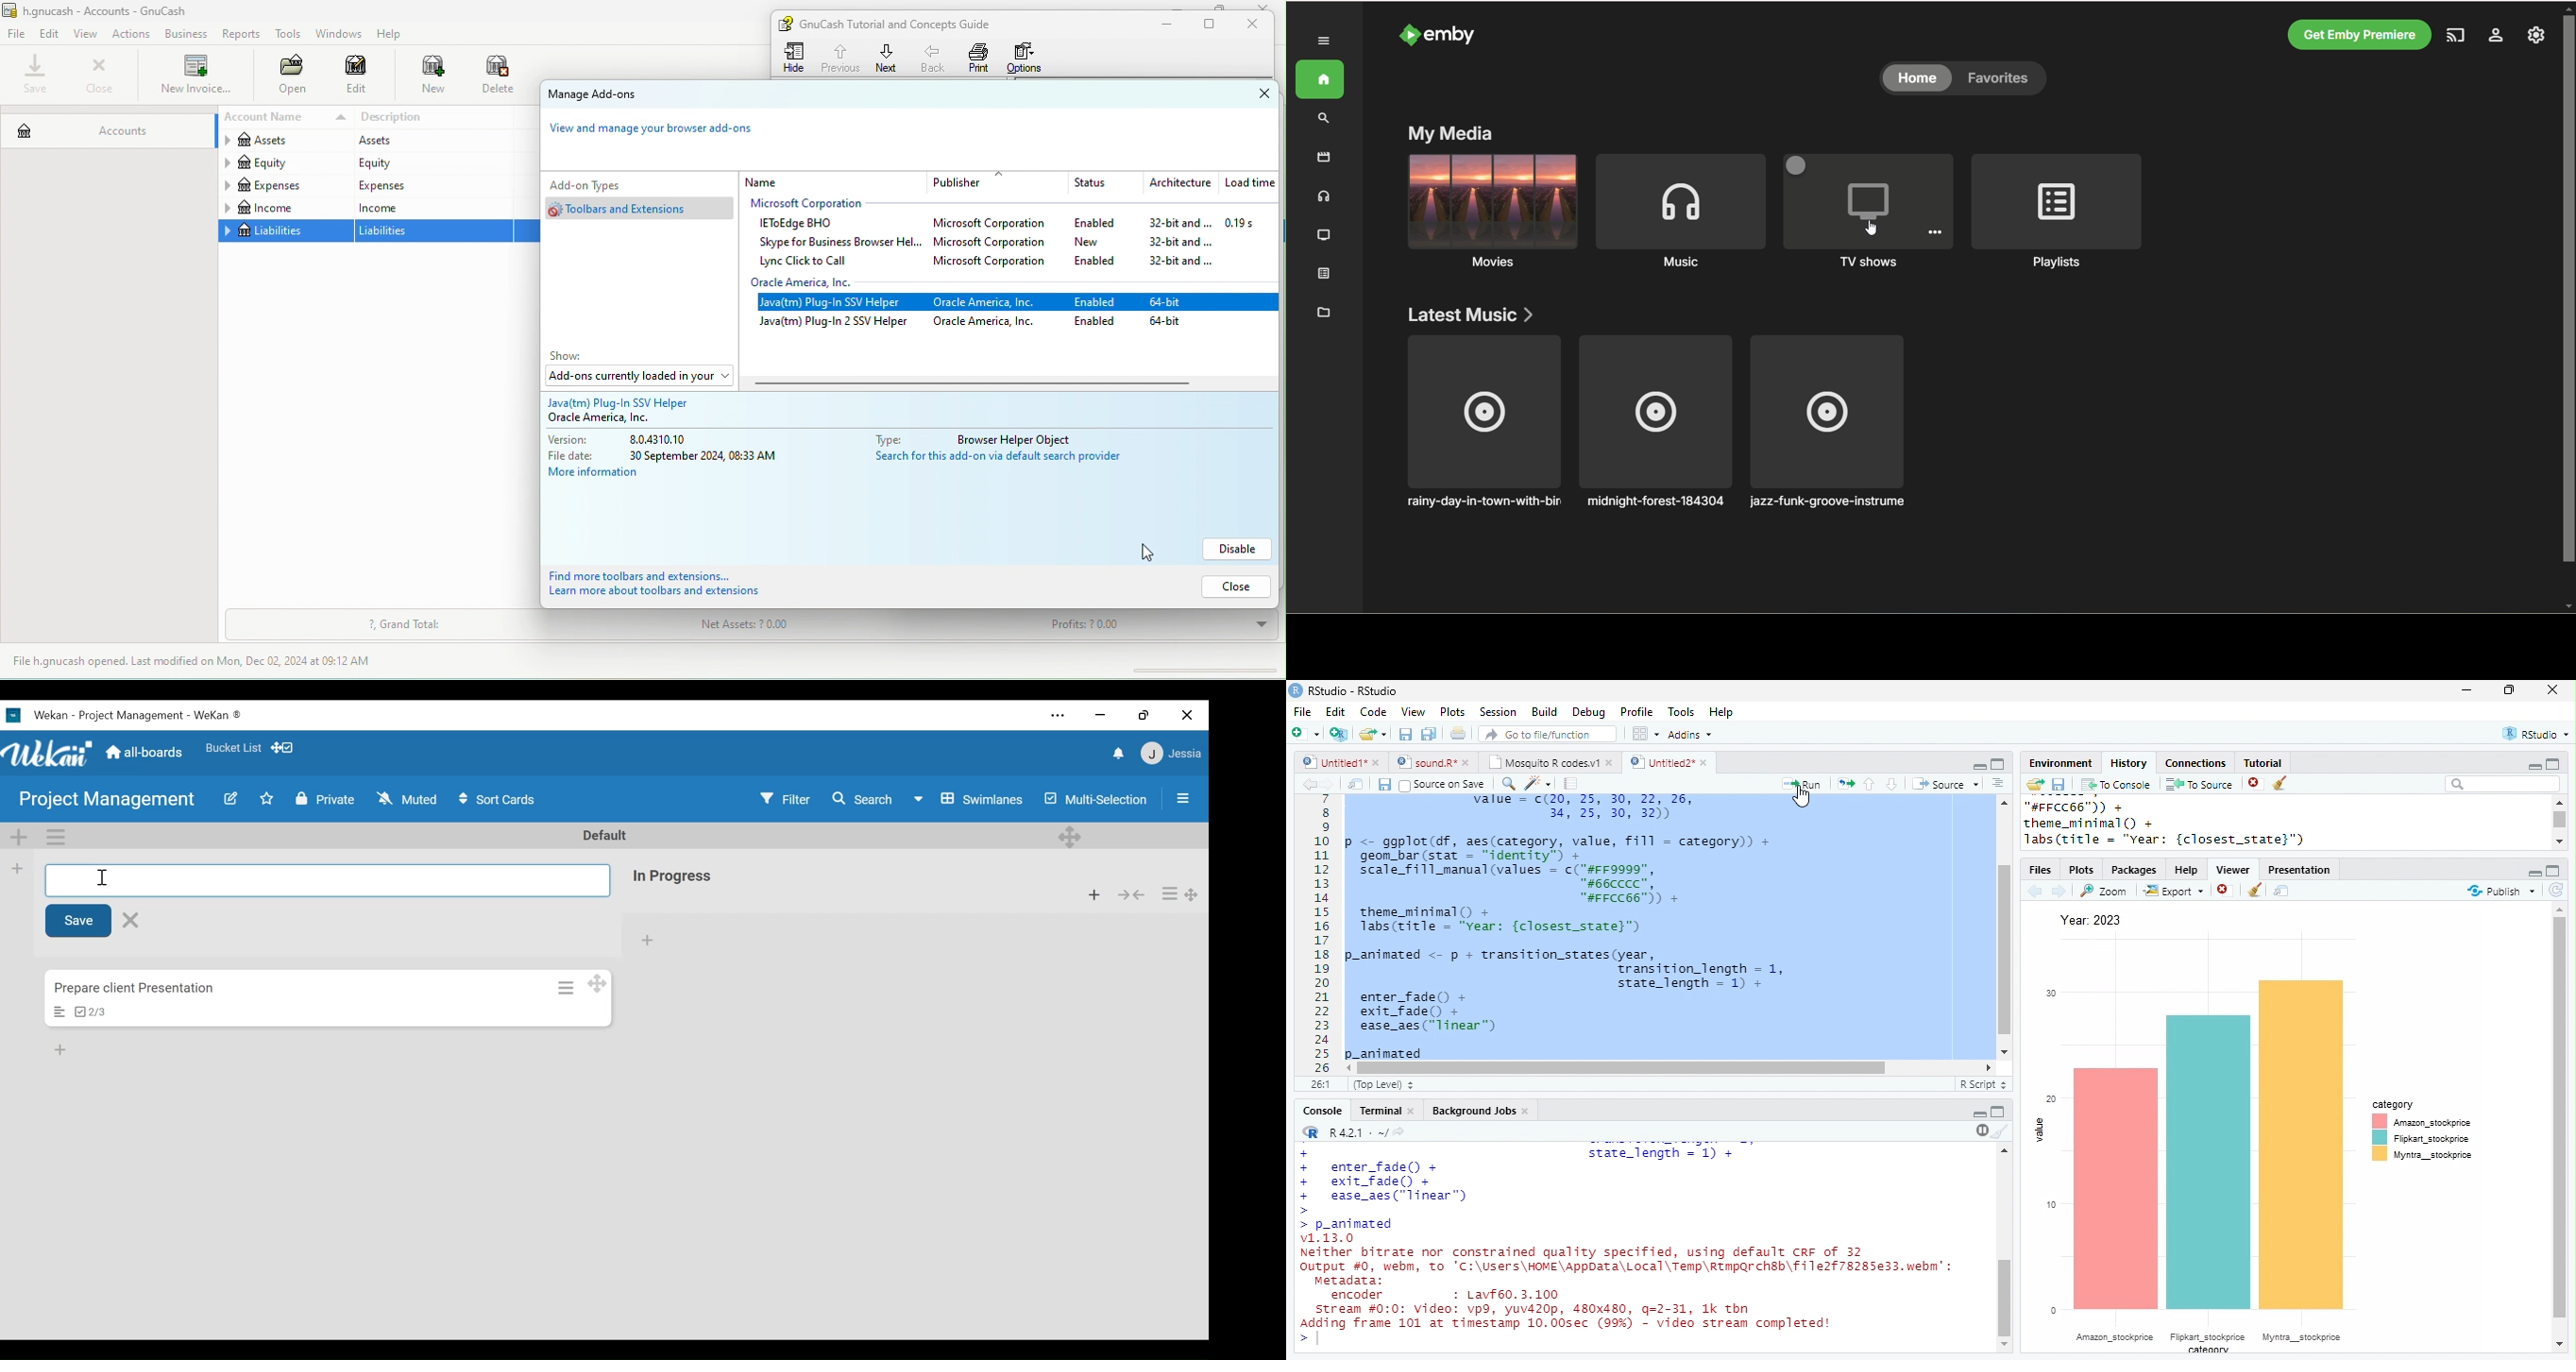 Image resolution: width=2576 pixels, height=1372 pixels. I want to click on minimize, so click(1182, 5).